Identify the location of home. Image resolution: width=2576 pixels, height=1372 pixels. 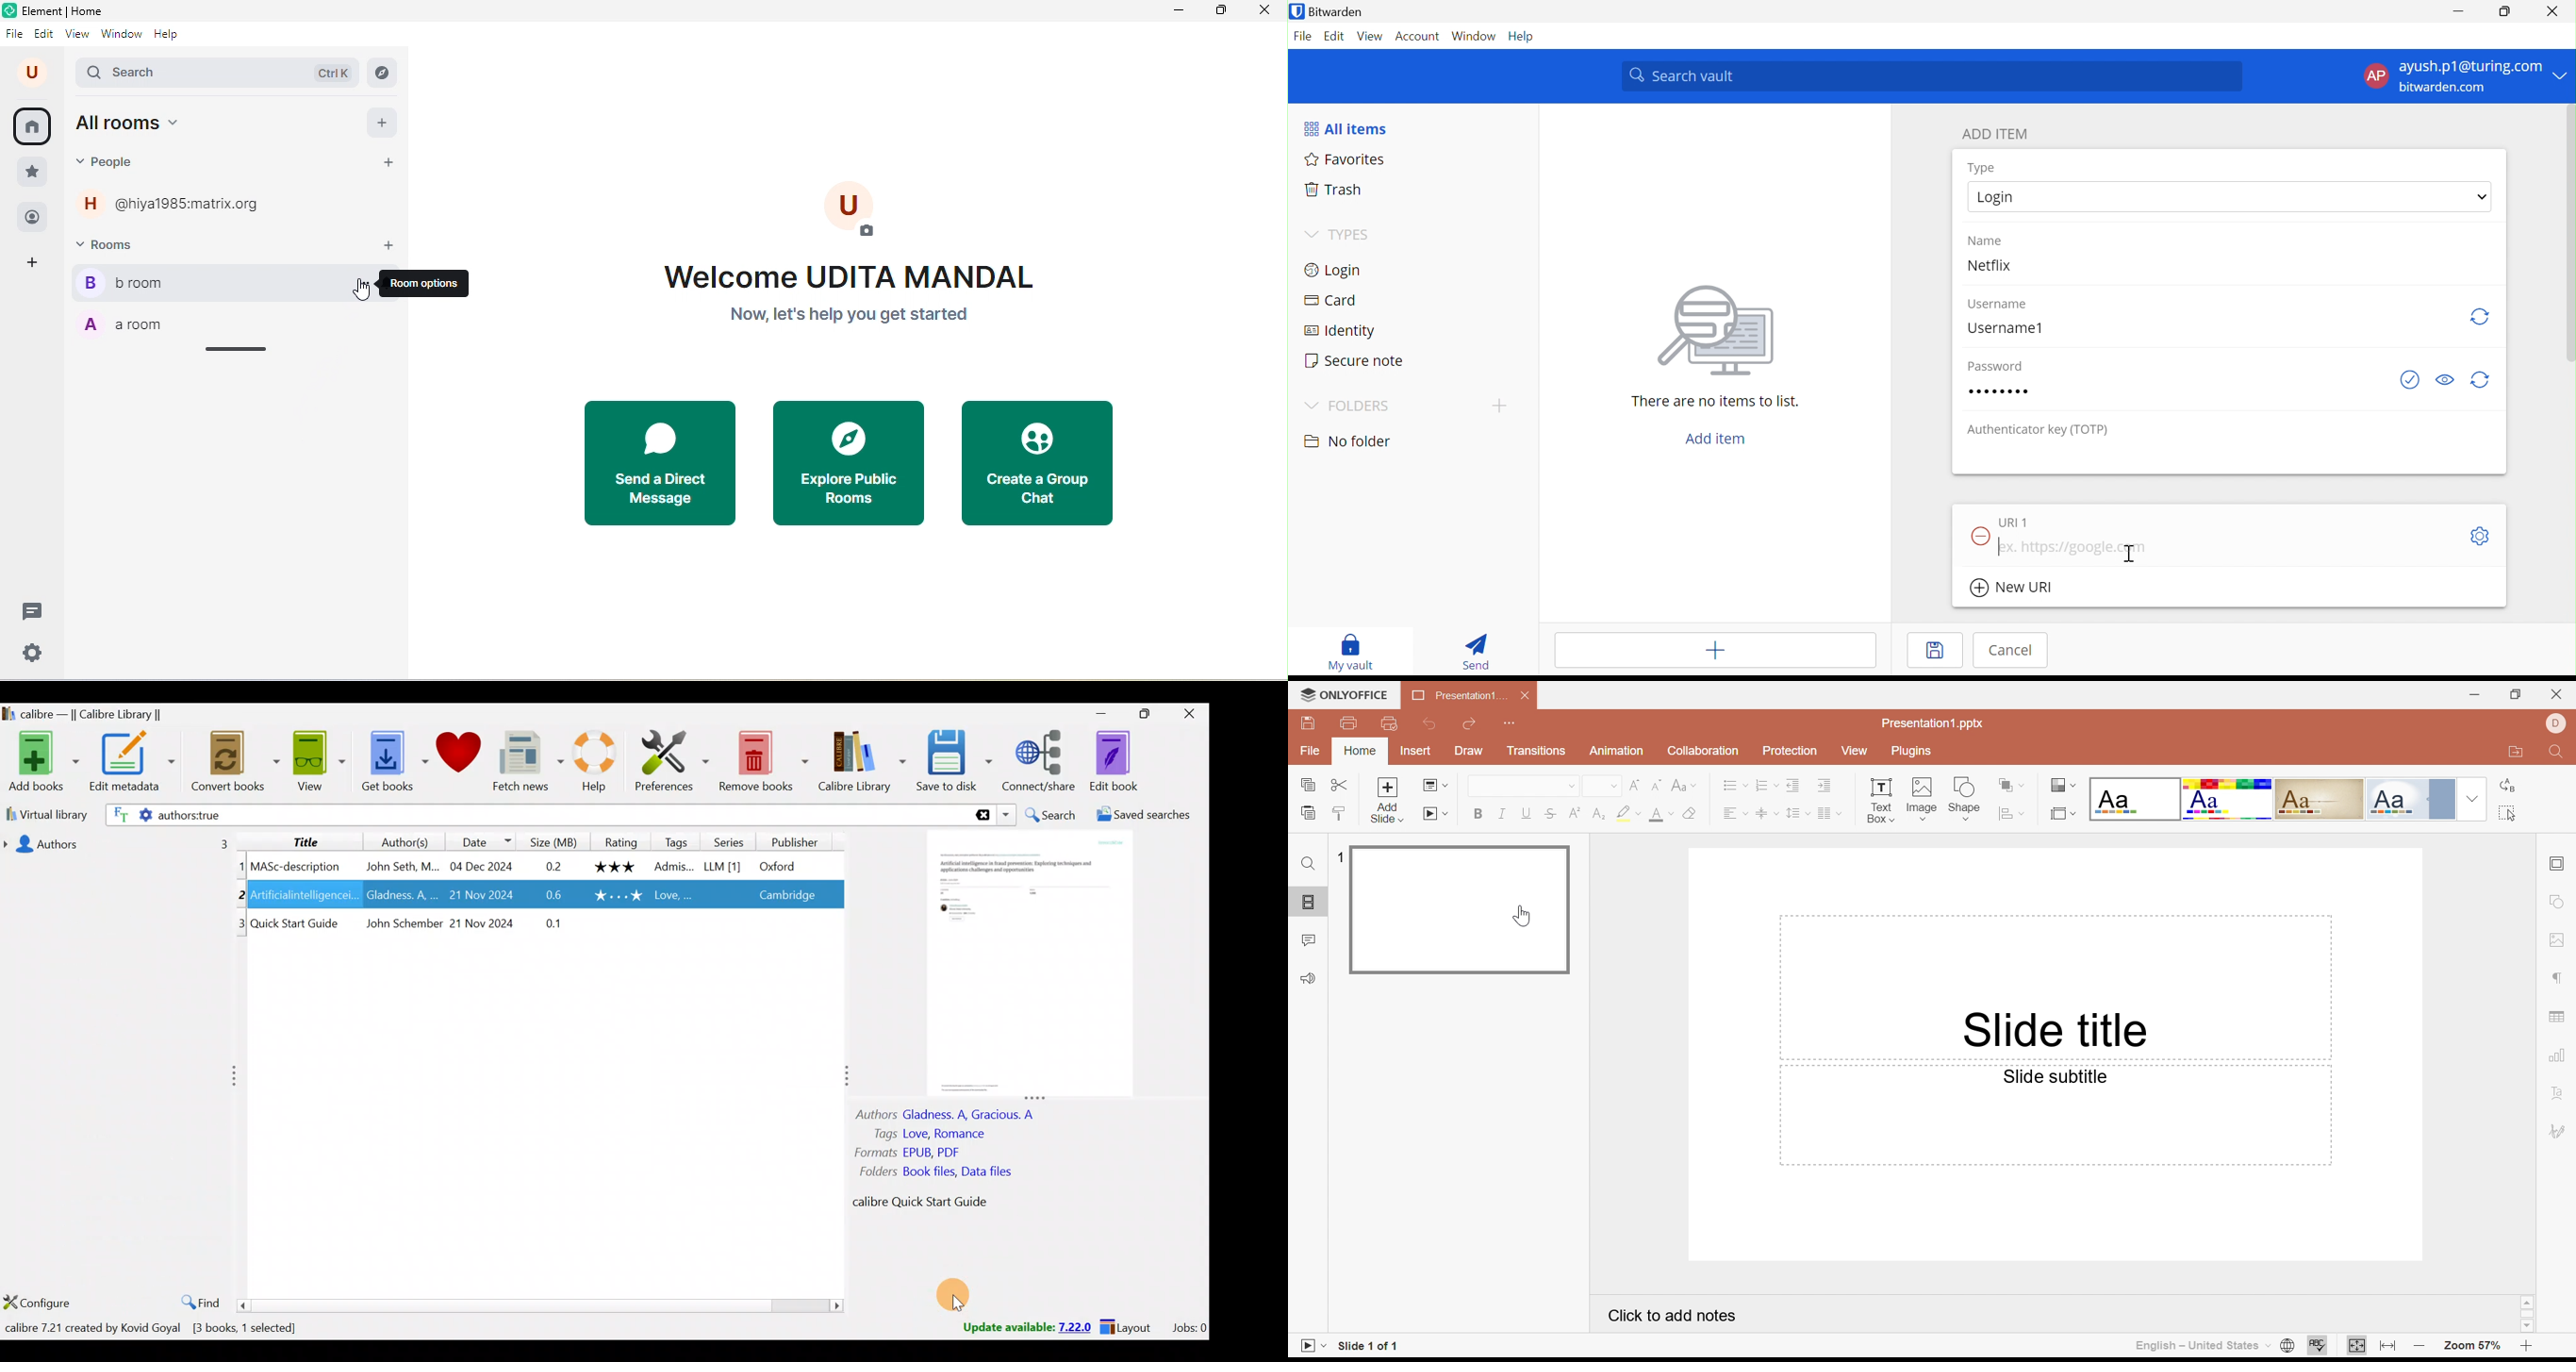
(31, 125).